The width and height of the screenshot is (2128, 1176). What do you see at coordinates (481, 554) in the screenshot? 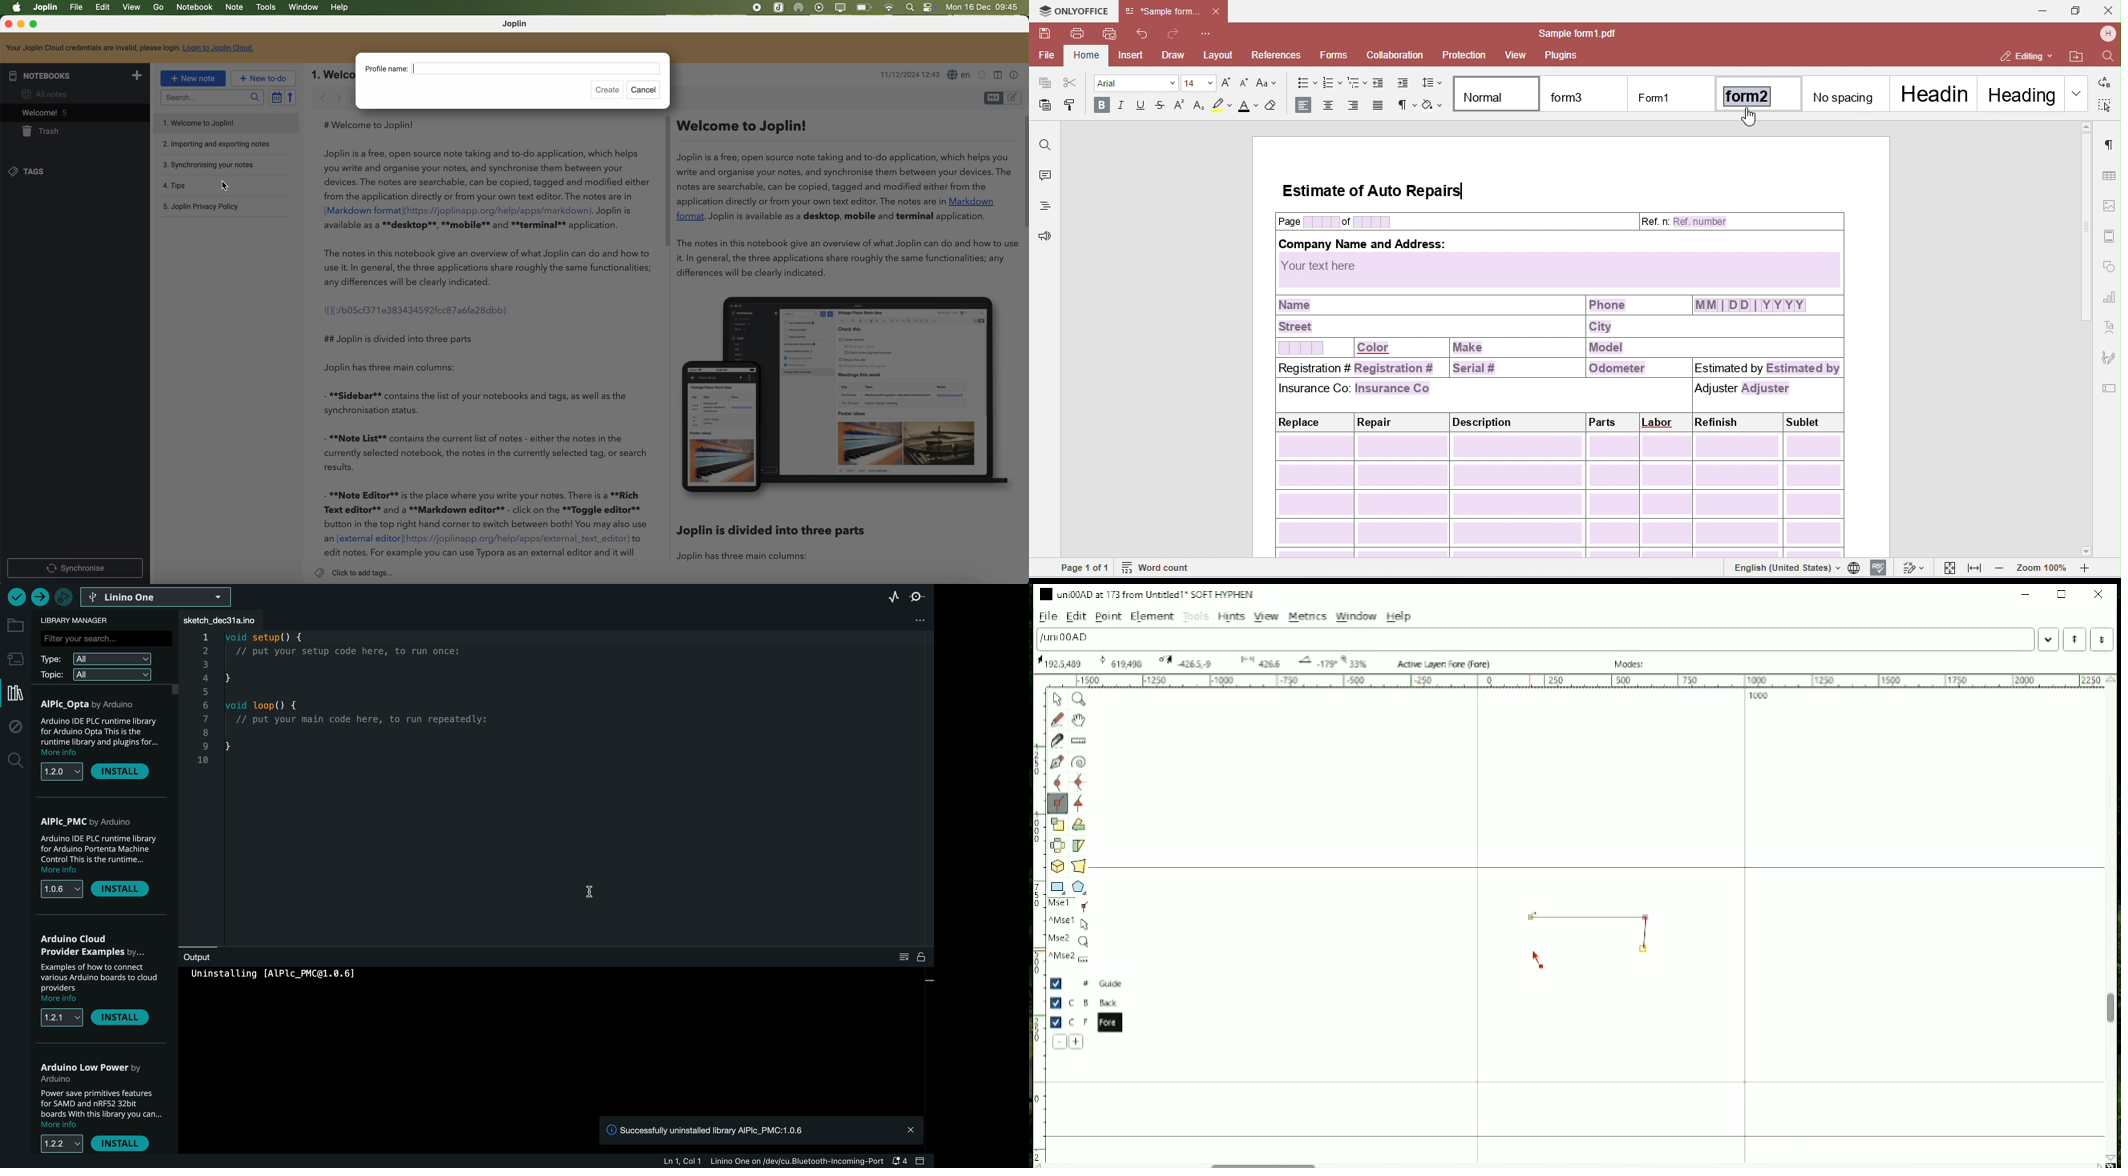
I see `edit notes. For example you can use Typora as an external editor and it will` at bounding box center [481, 554].